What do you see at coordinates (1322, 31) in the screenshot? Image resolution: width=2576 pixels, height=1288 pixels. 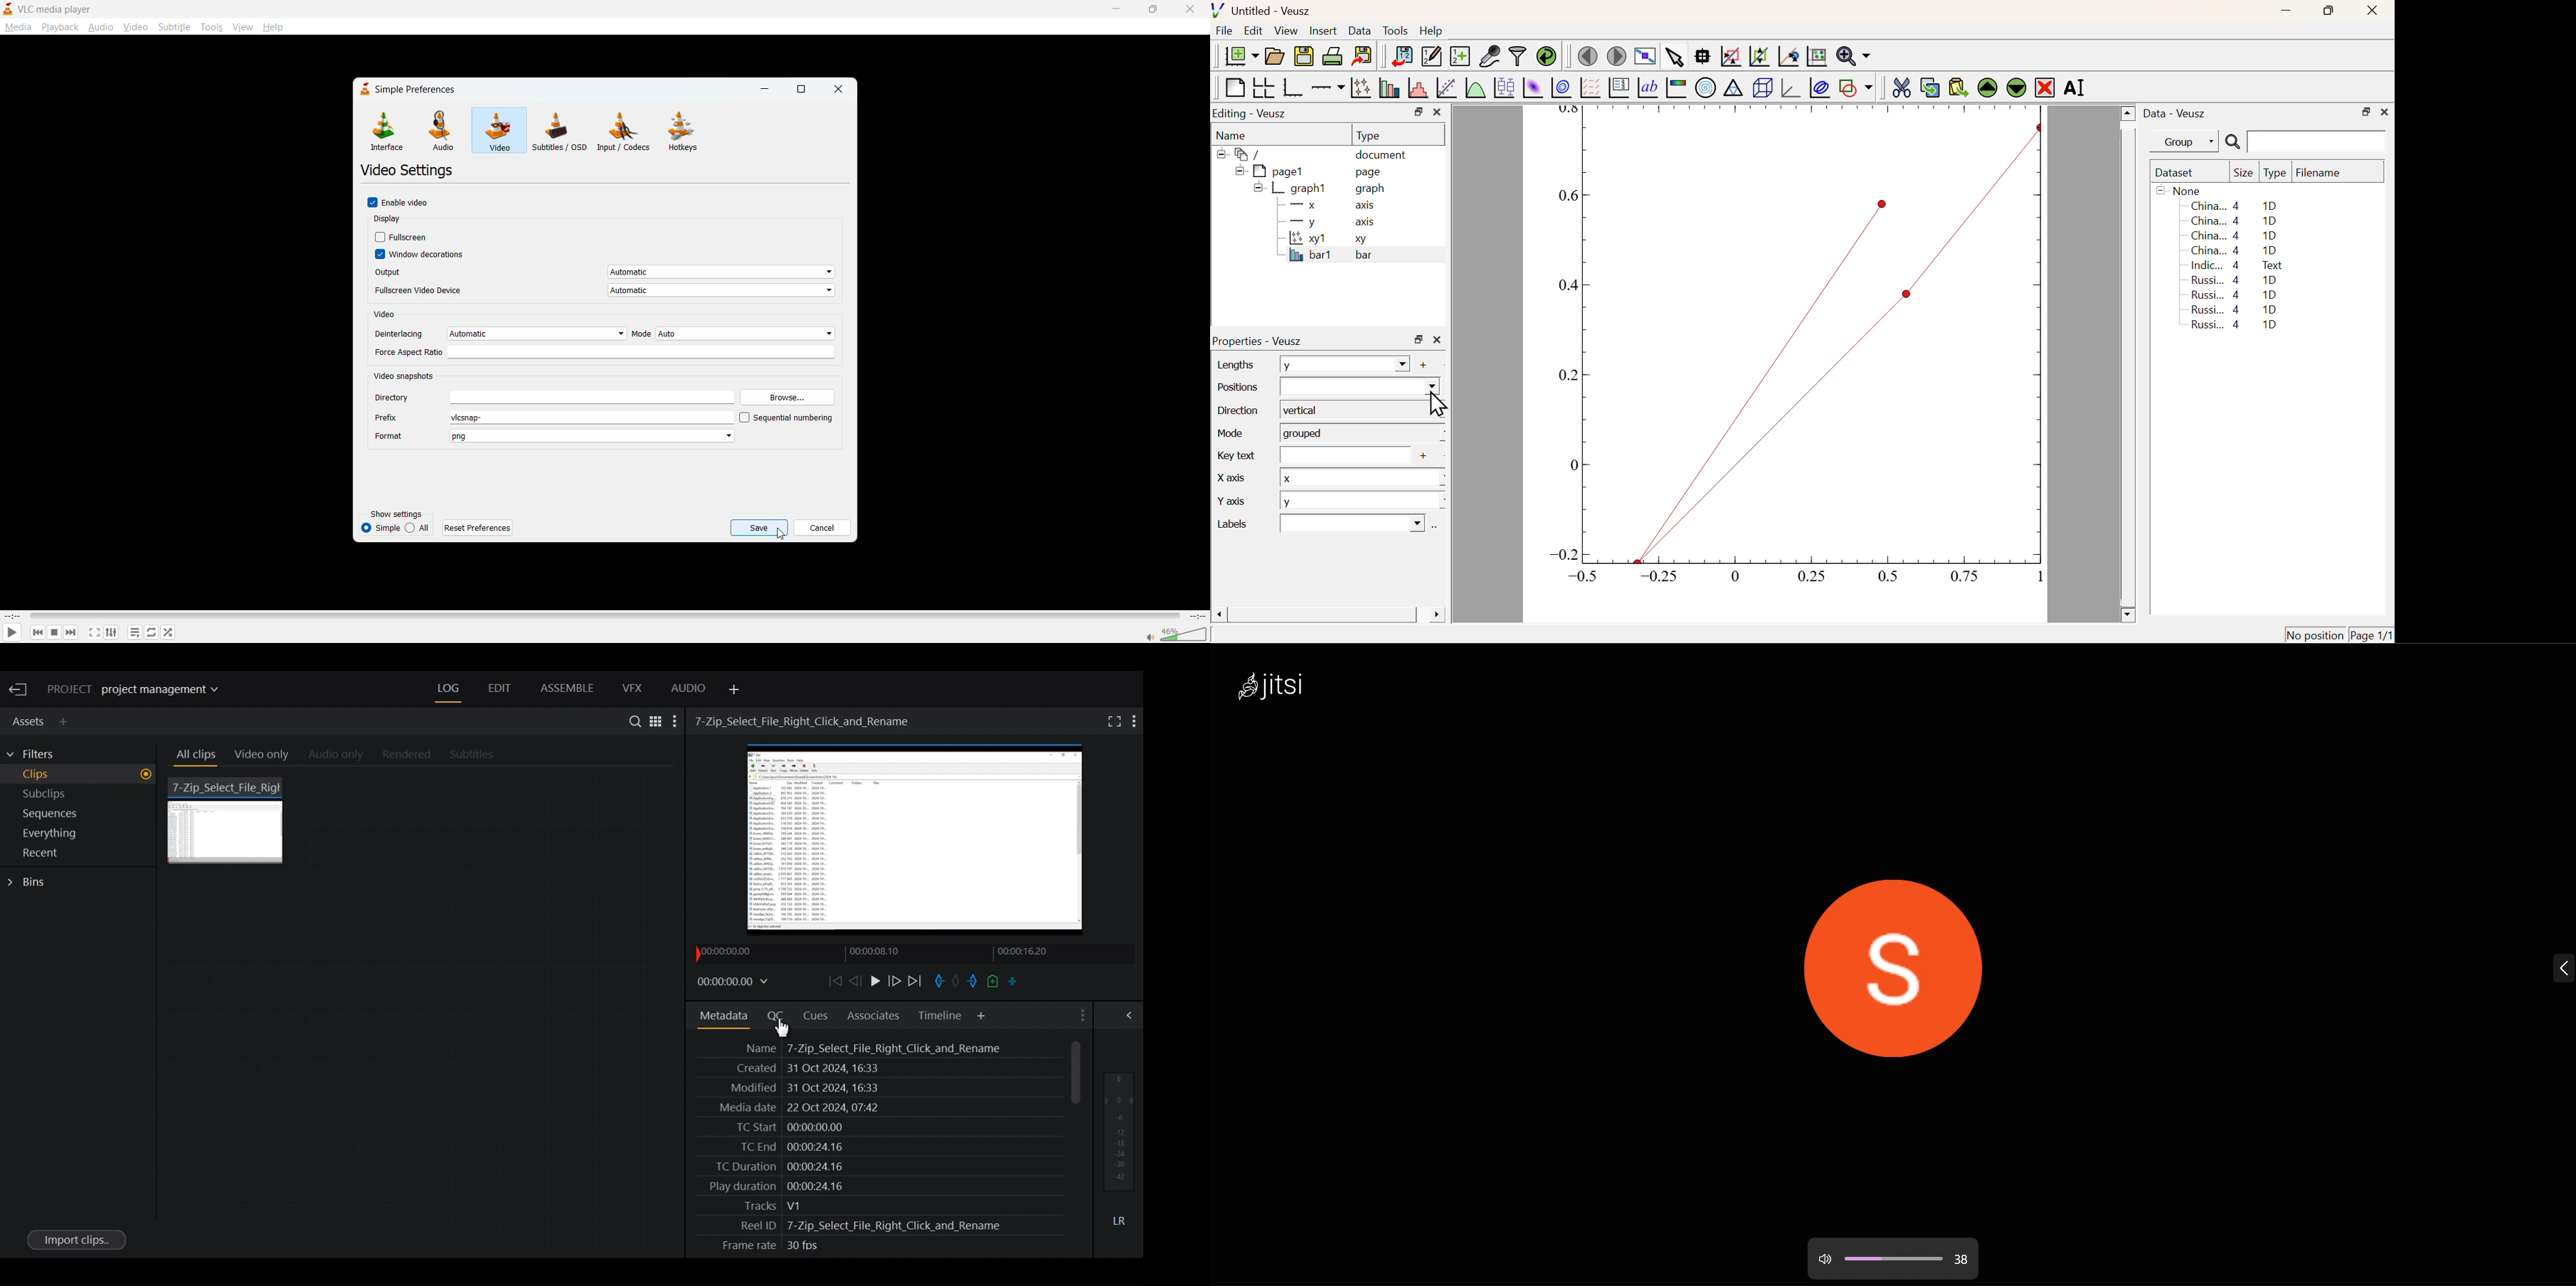 I see `Insert` at bounding box center [1322, 31].